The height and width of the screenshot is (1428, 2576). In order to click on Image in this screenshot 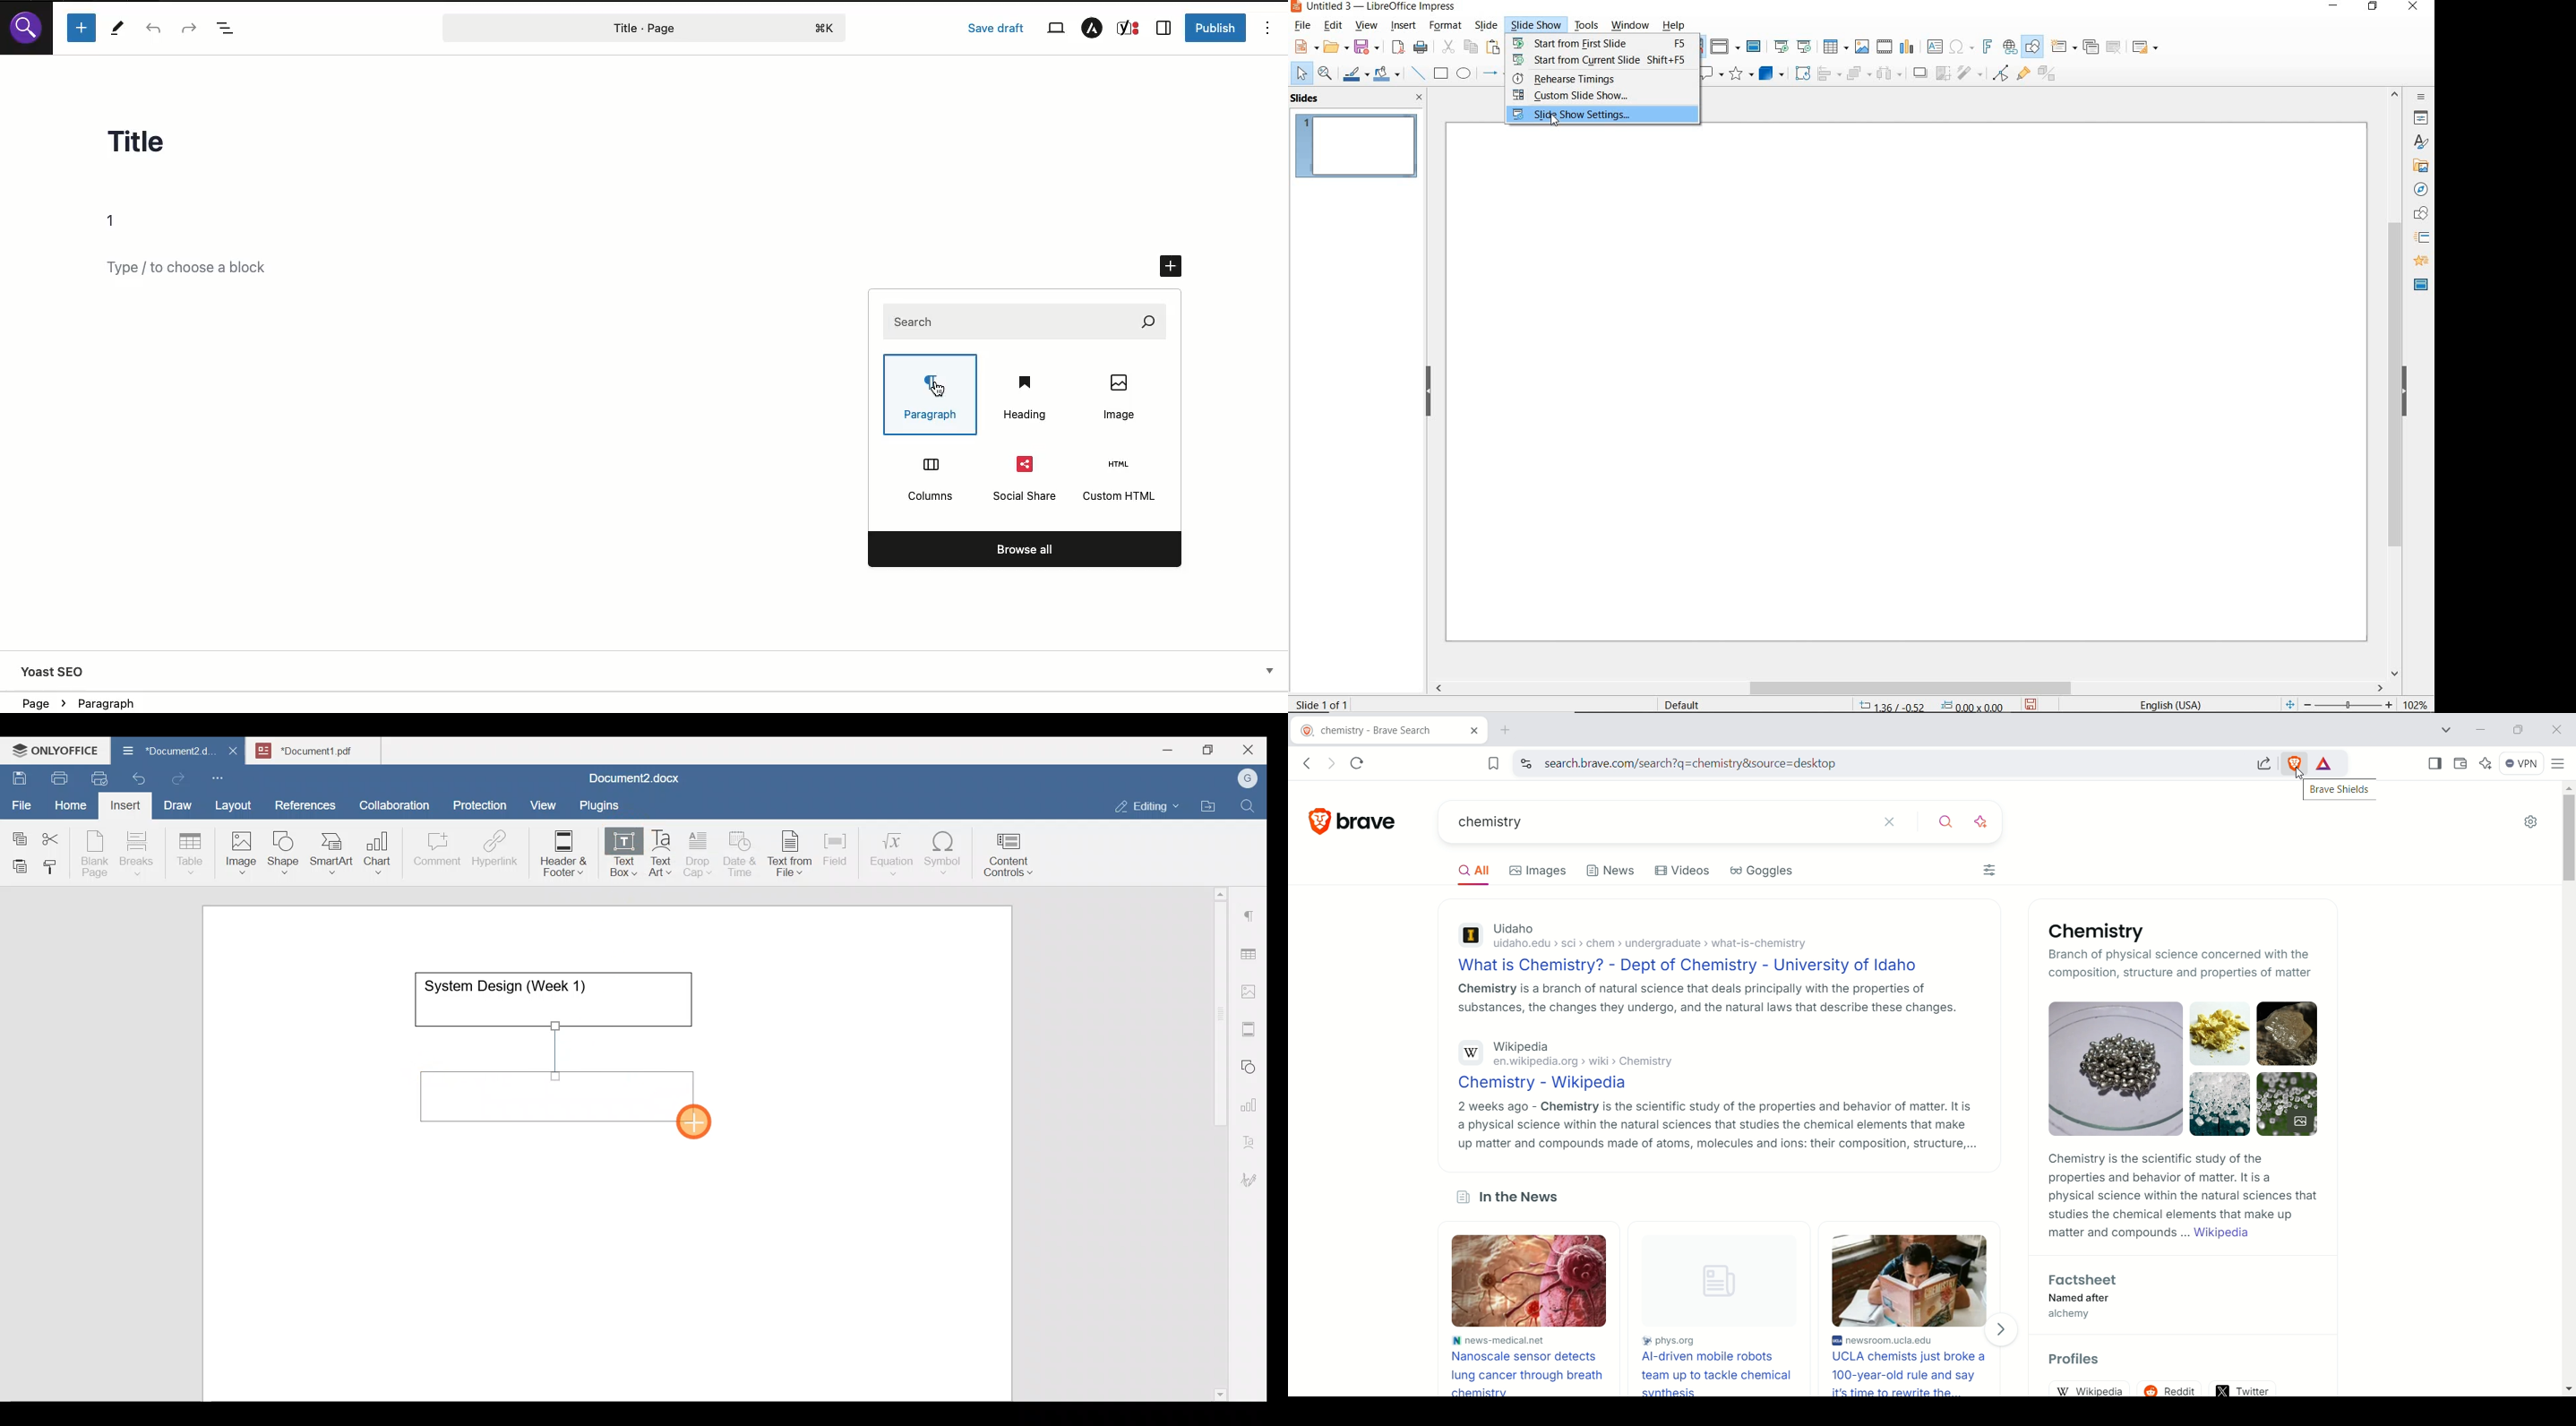, I will do `click(1124, 396)`.